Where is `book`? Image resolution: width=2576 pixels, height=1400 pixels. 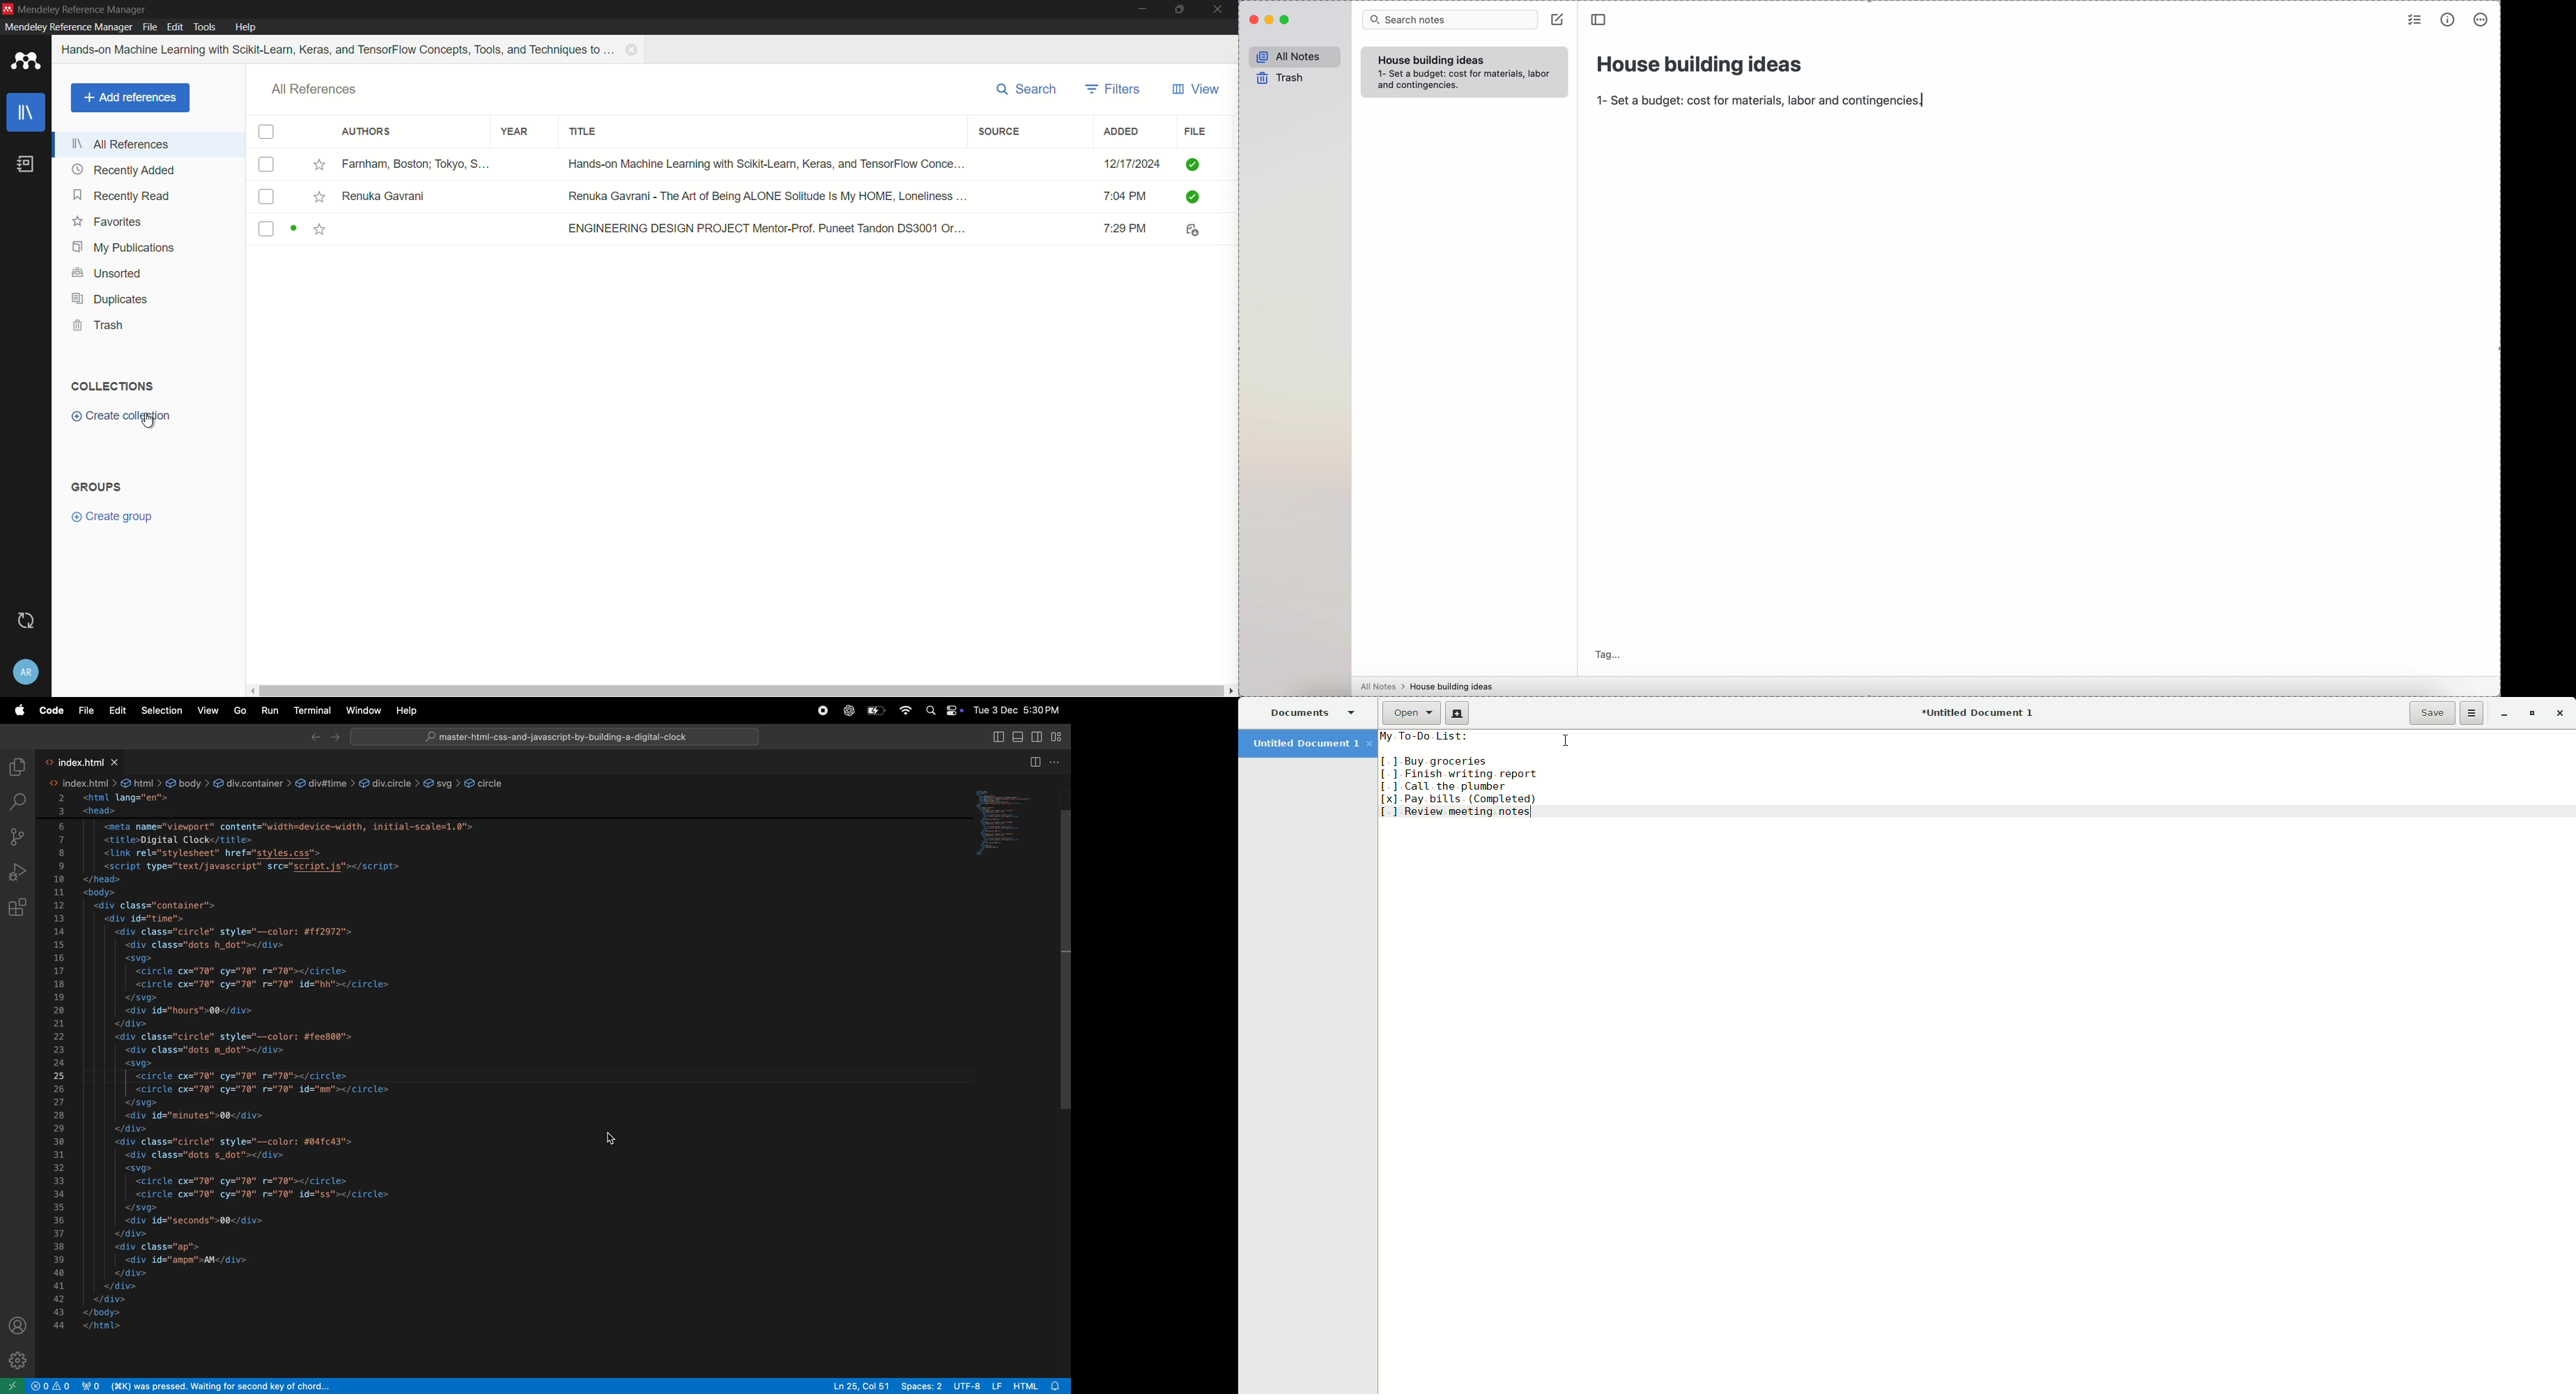
book is located at coordinates (25, 165).